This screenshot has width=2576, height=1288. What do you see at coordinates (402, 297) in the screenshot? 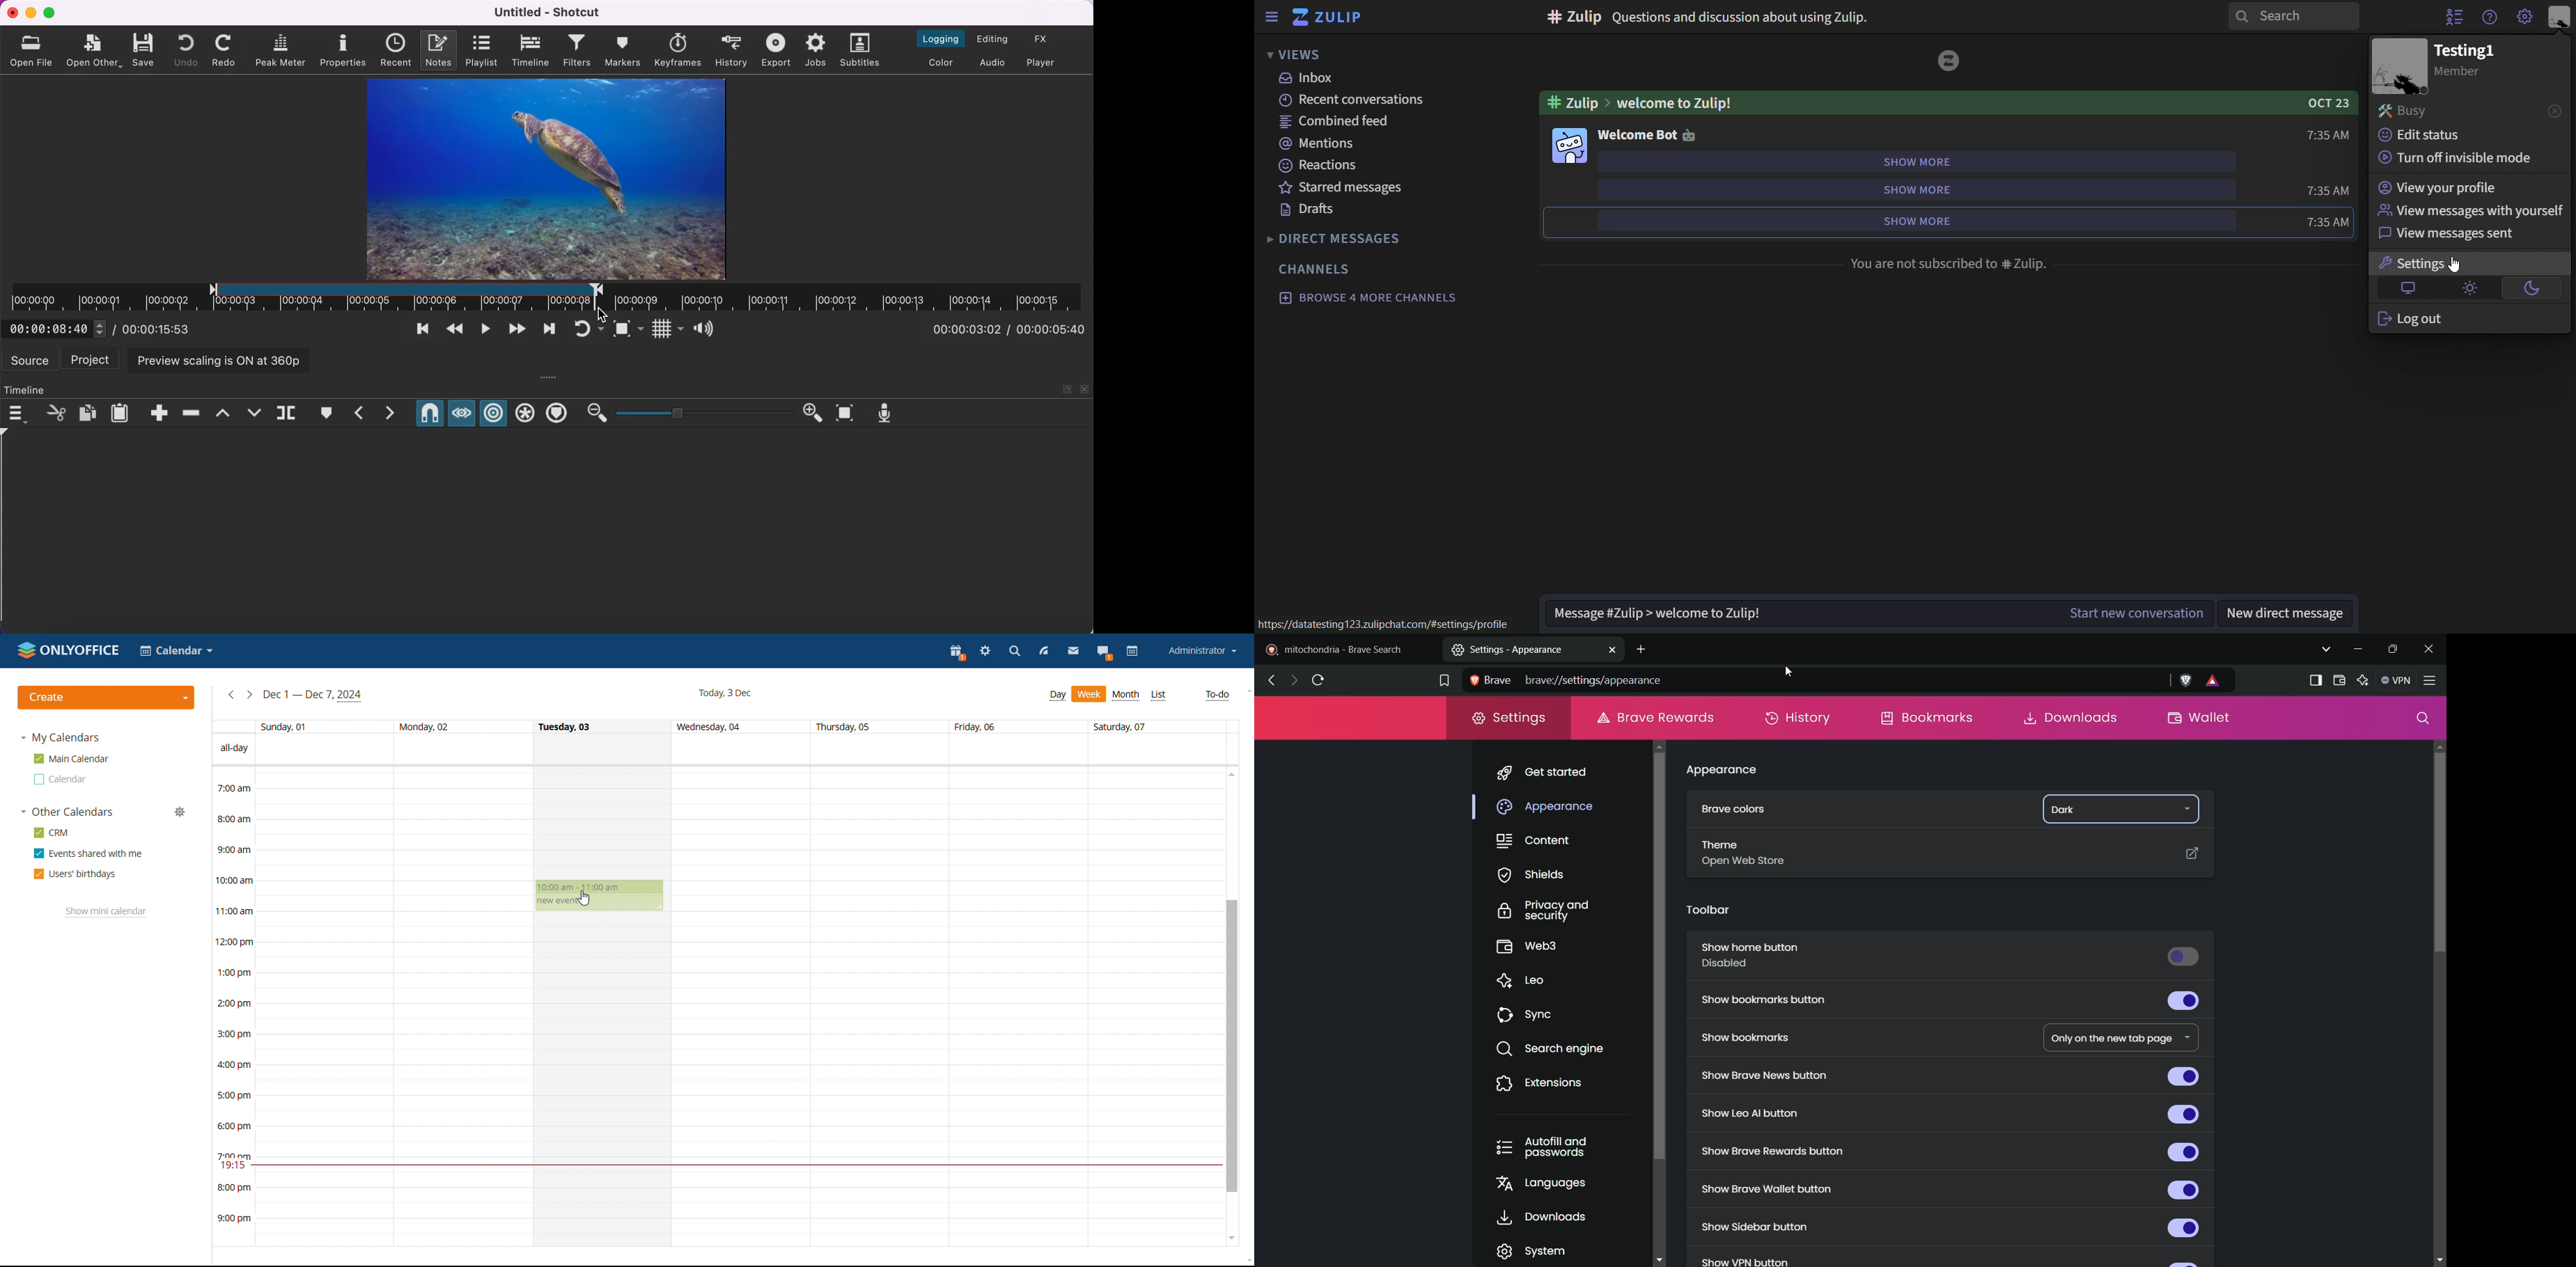
I see `clipped region of timeline` at bounding box center [402, 297].